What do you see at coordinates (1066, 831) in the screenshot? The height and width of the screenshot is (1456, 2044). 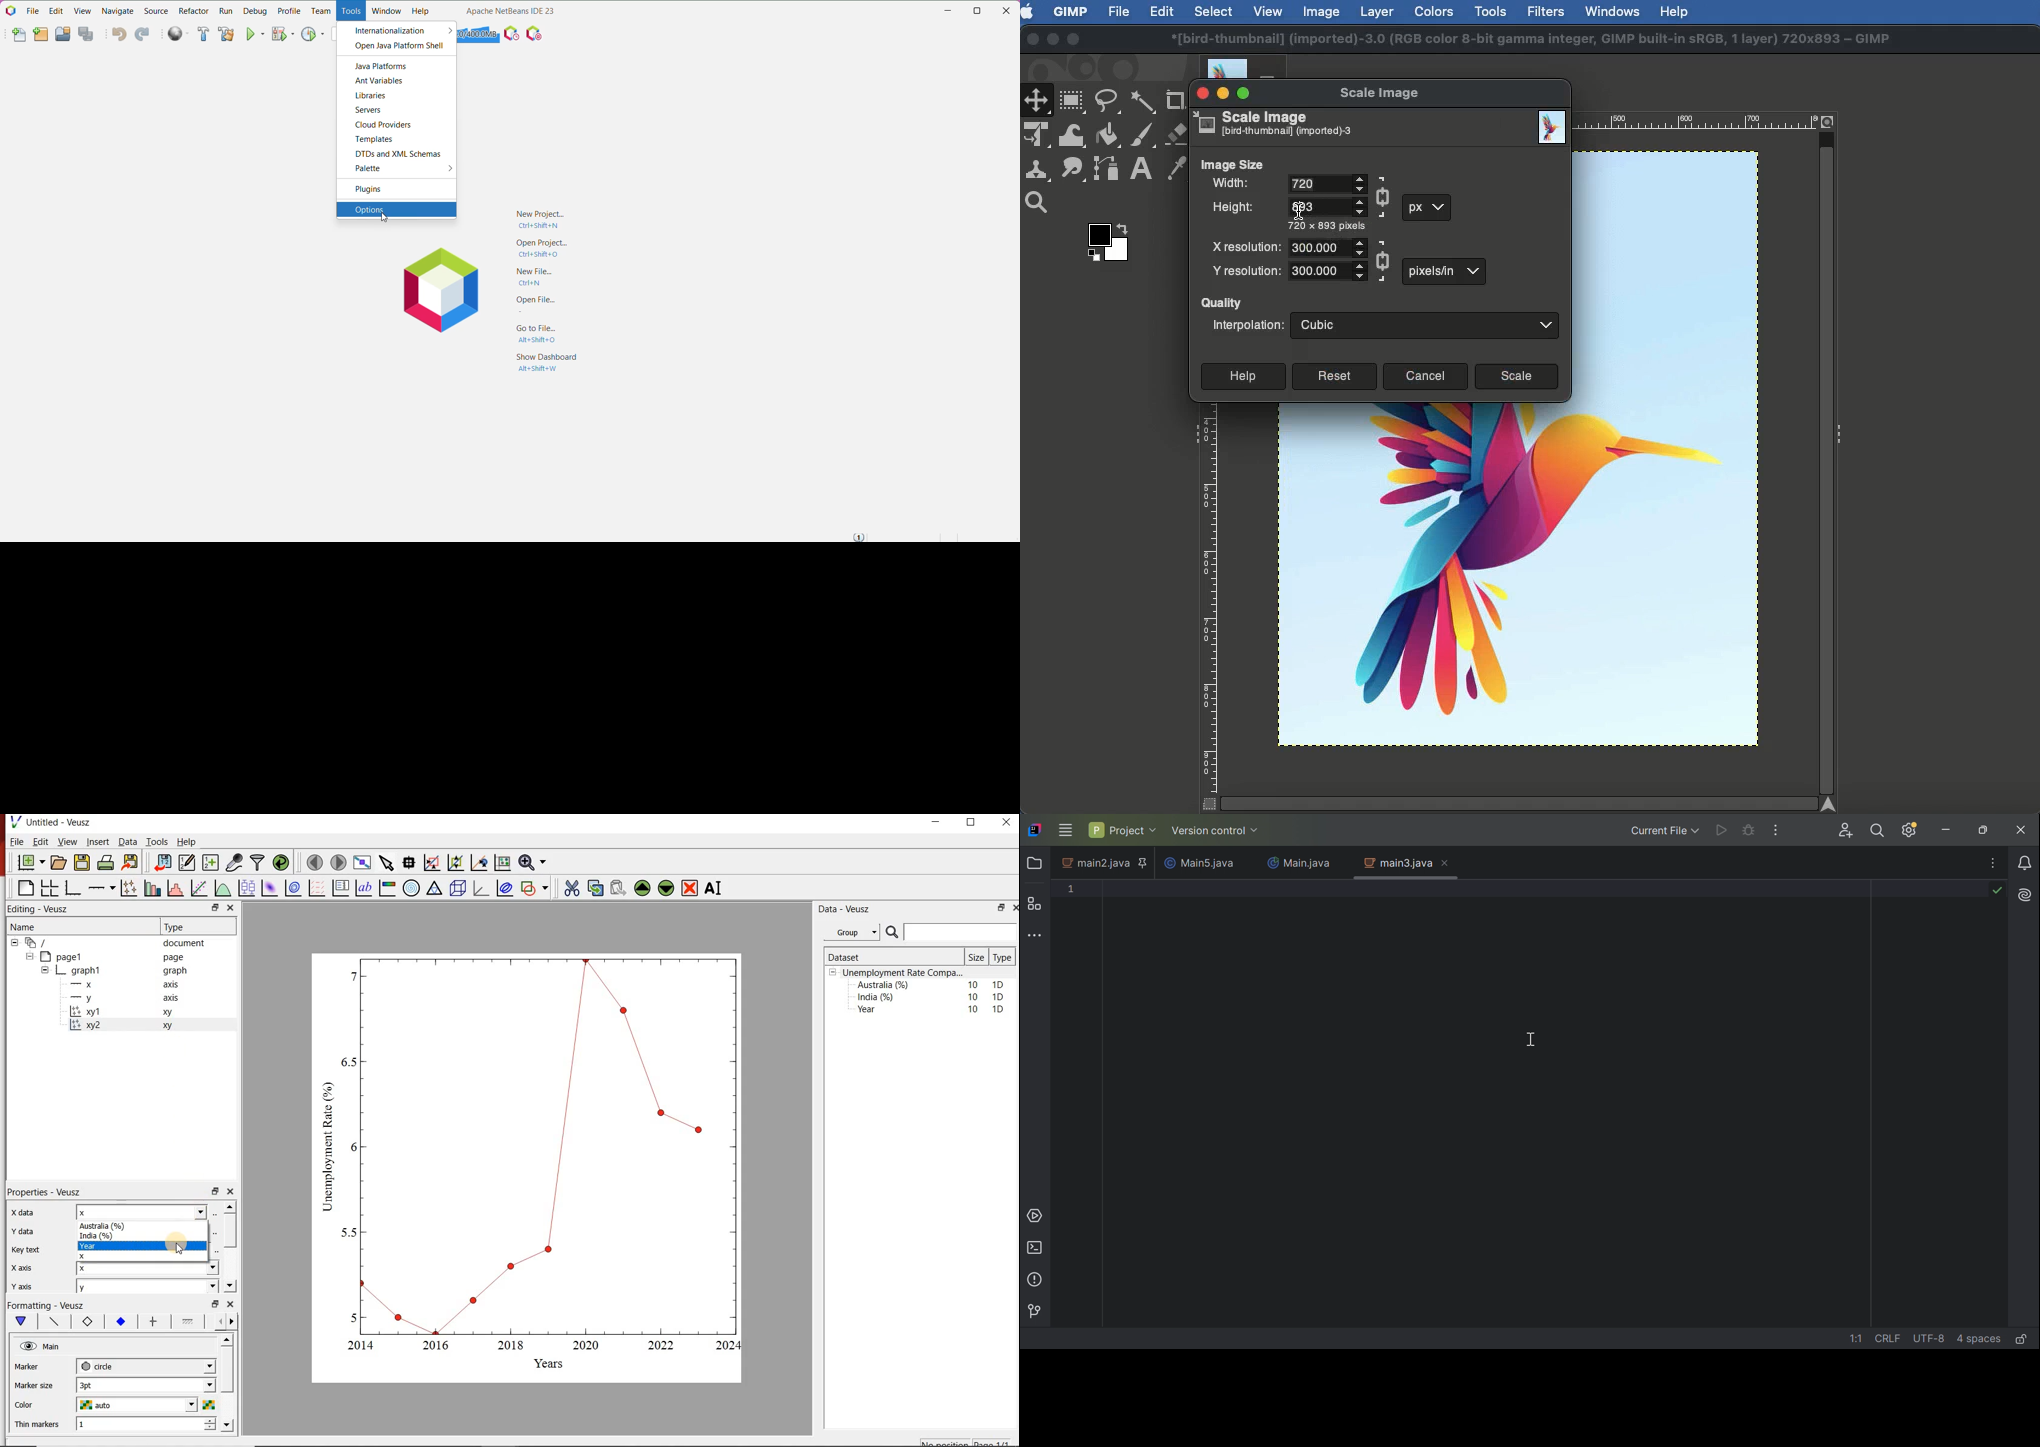 I see `Main menu` at bounding box center [1066, 831].